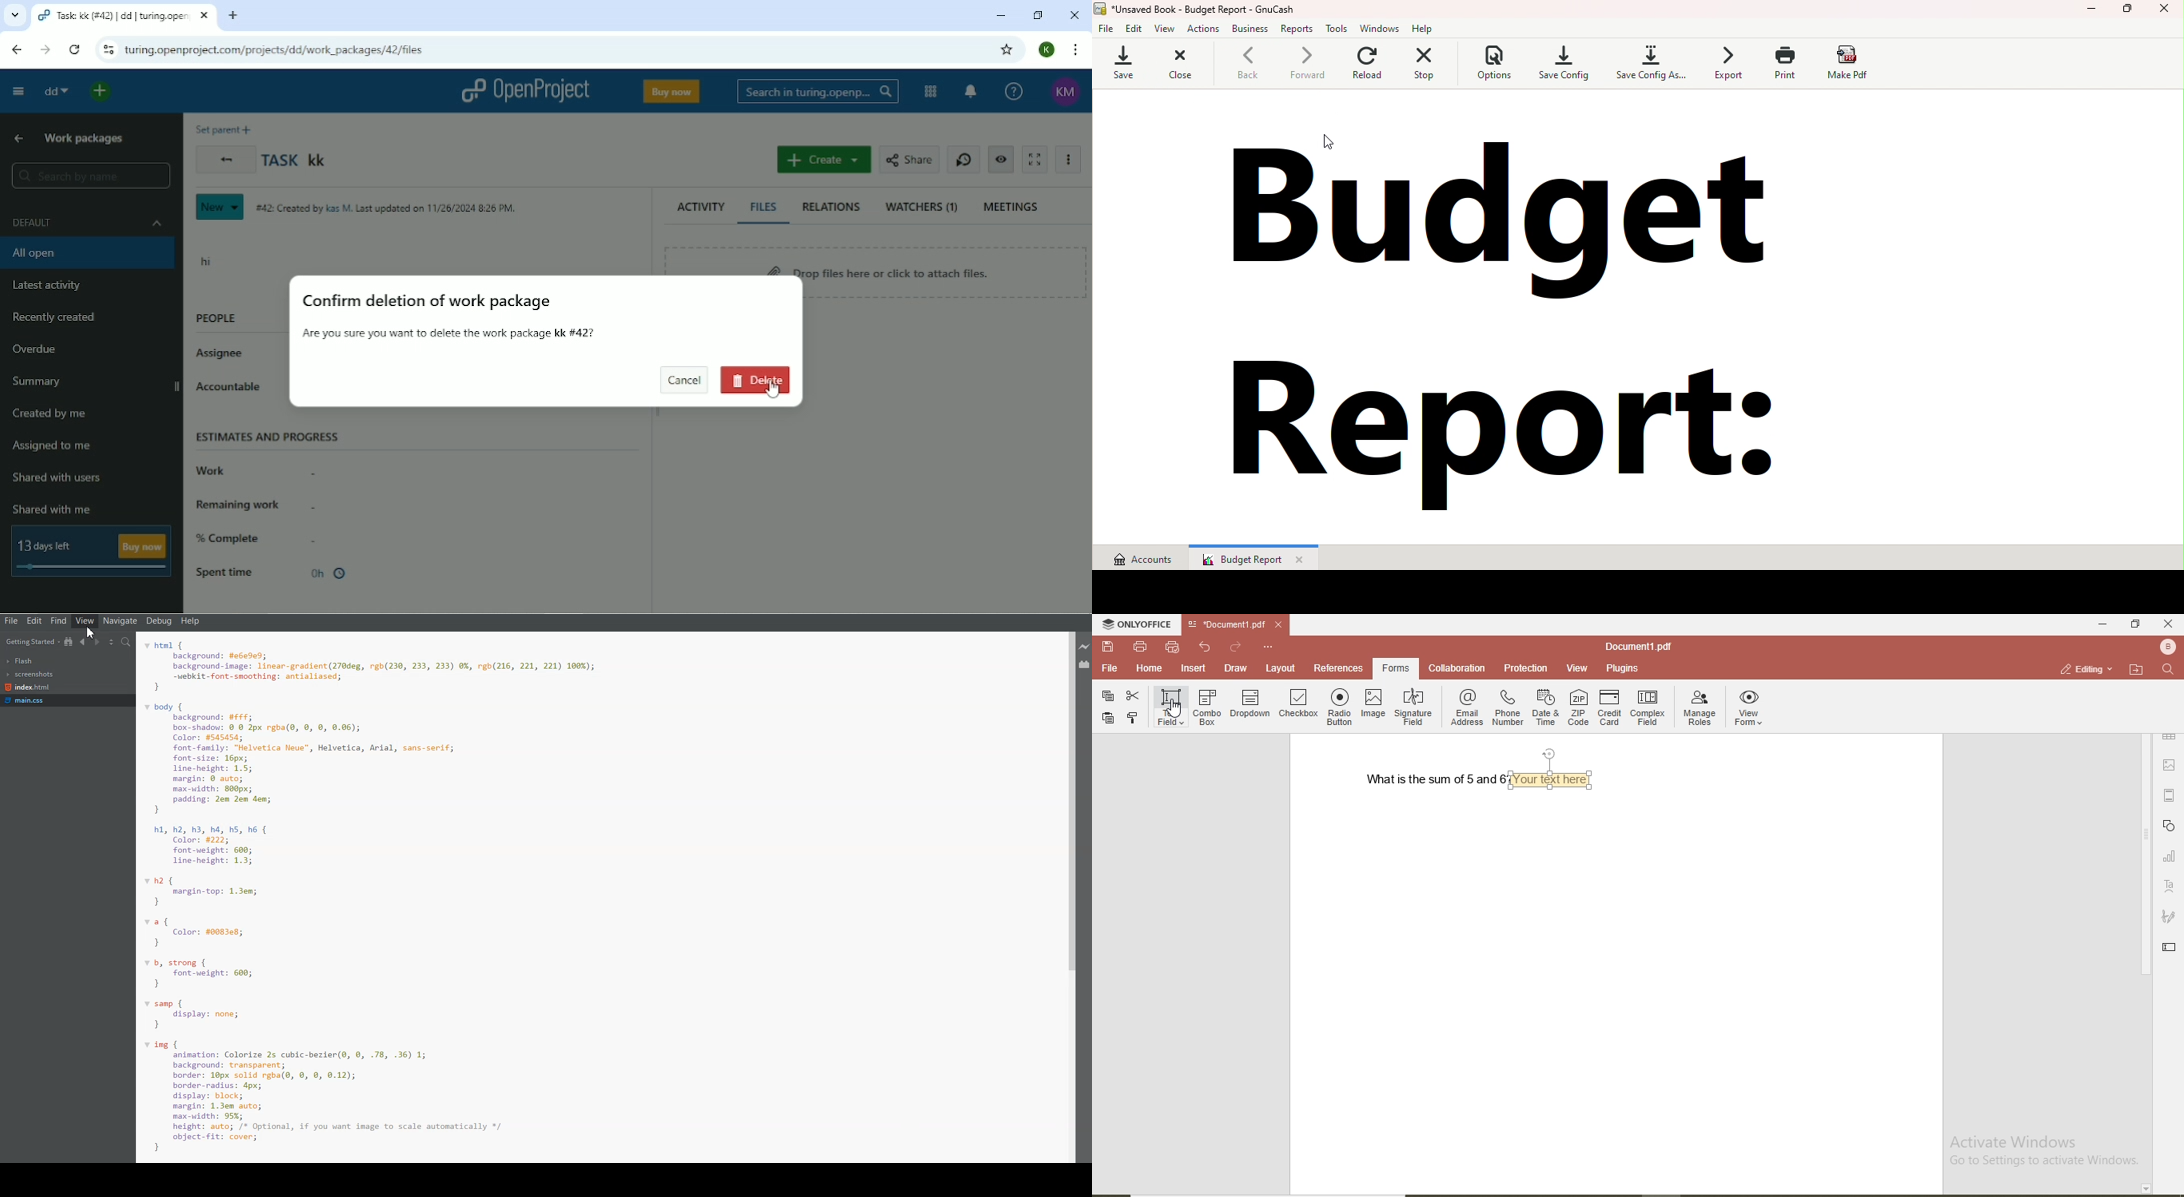  Describe the element at coordinates (1251, 28) in the screenshot. I see `business` at that location.